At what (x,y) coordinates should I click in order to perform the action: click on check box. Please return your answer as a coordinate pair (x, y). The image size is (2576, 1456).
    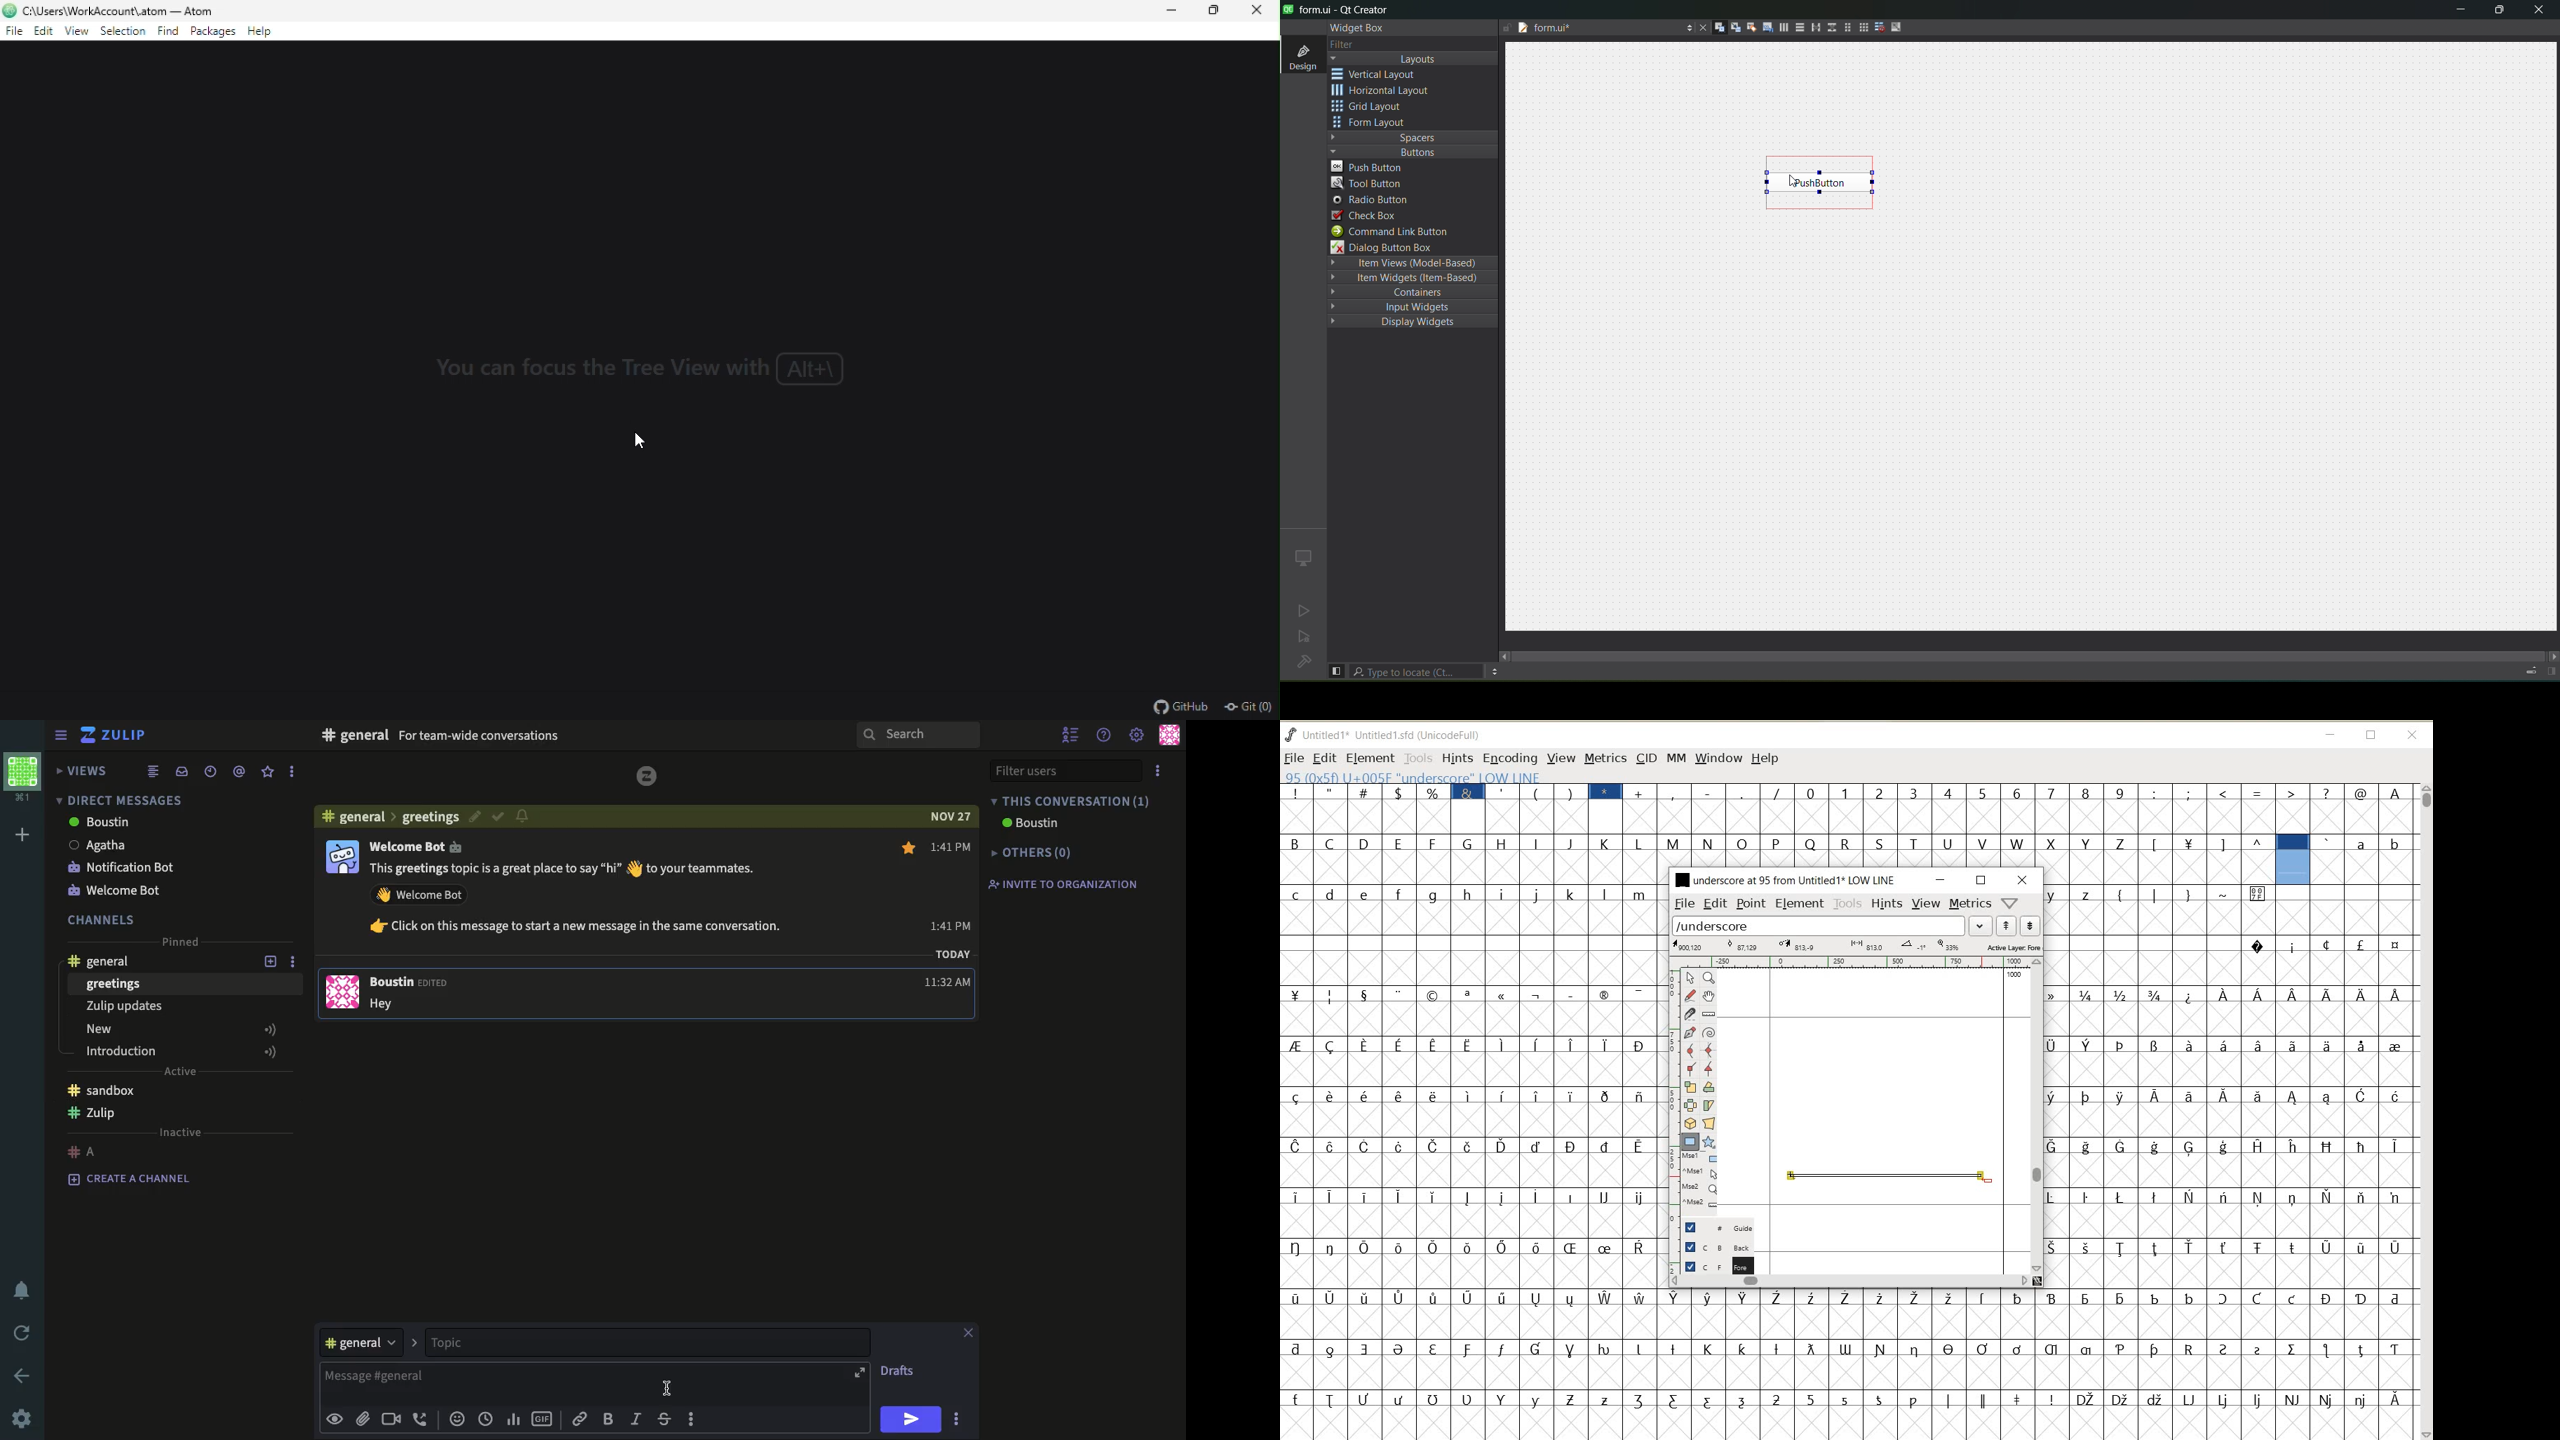
    Looking at the image, I should click on (1365, 215).